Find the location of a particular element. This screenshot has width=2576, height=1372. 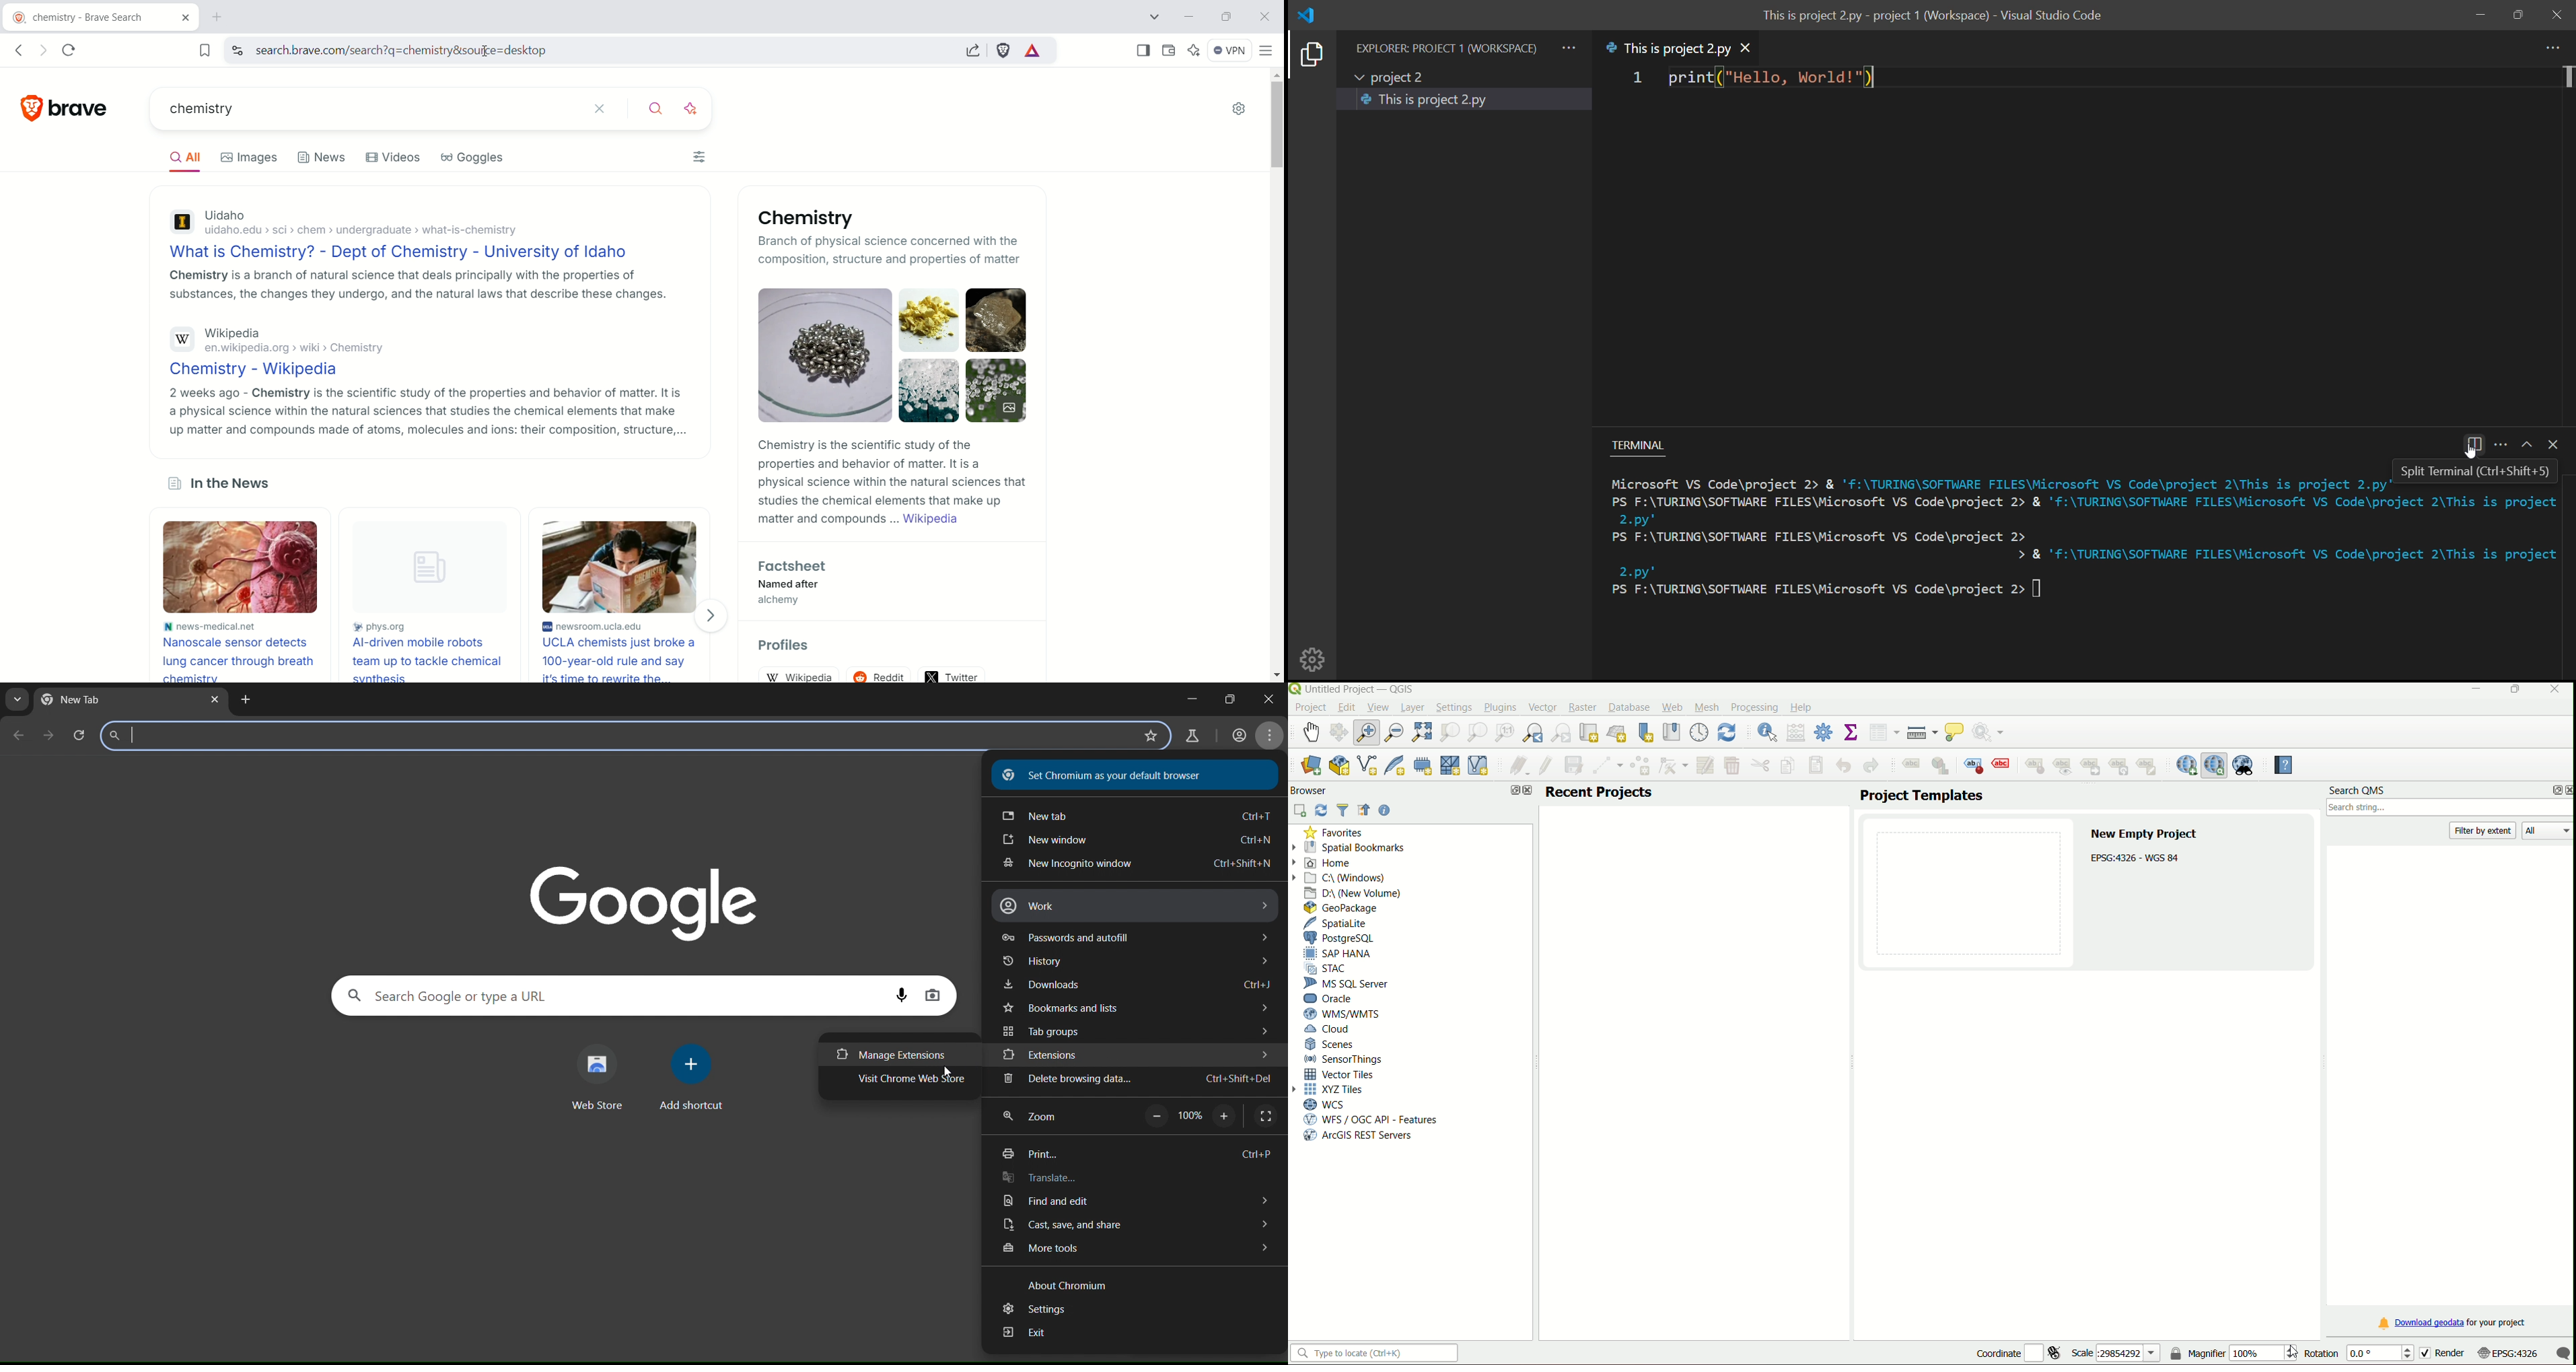

work is located at coordinates (1135, 906).